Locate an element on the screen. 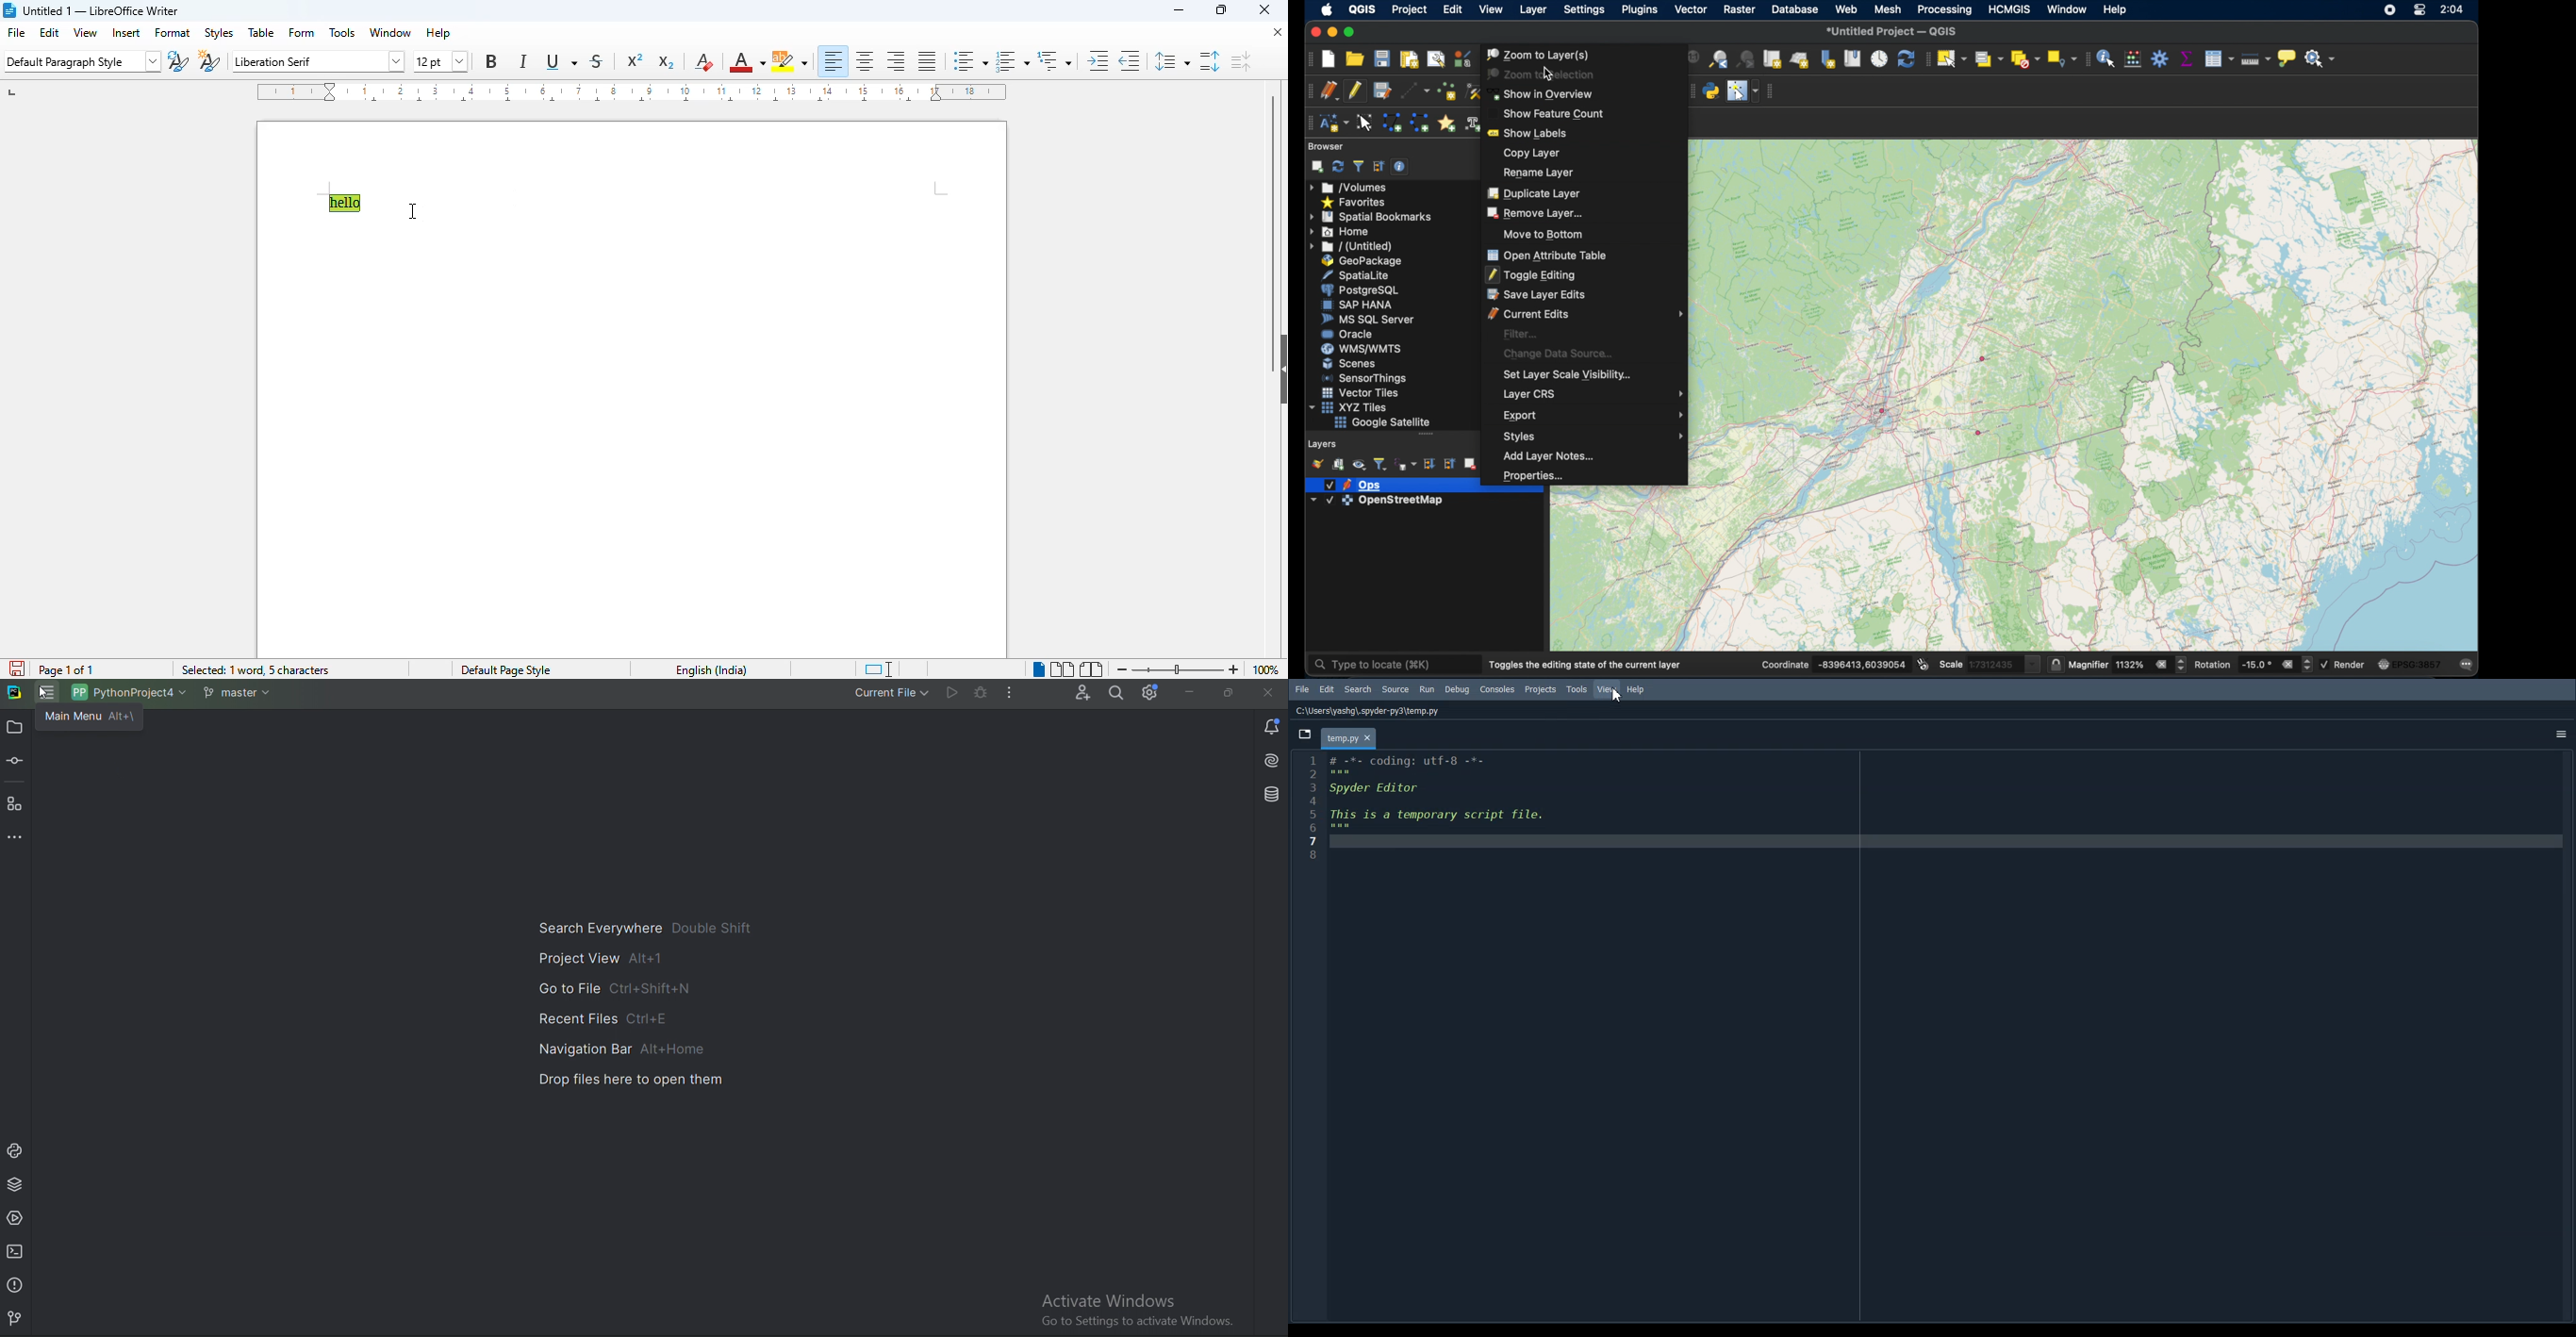  close is located at coordinates (1265, 8).